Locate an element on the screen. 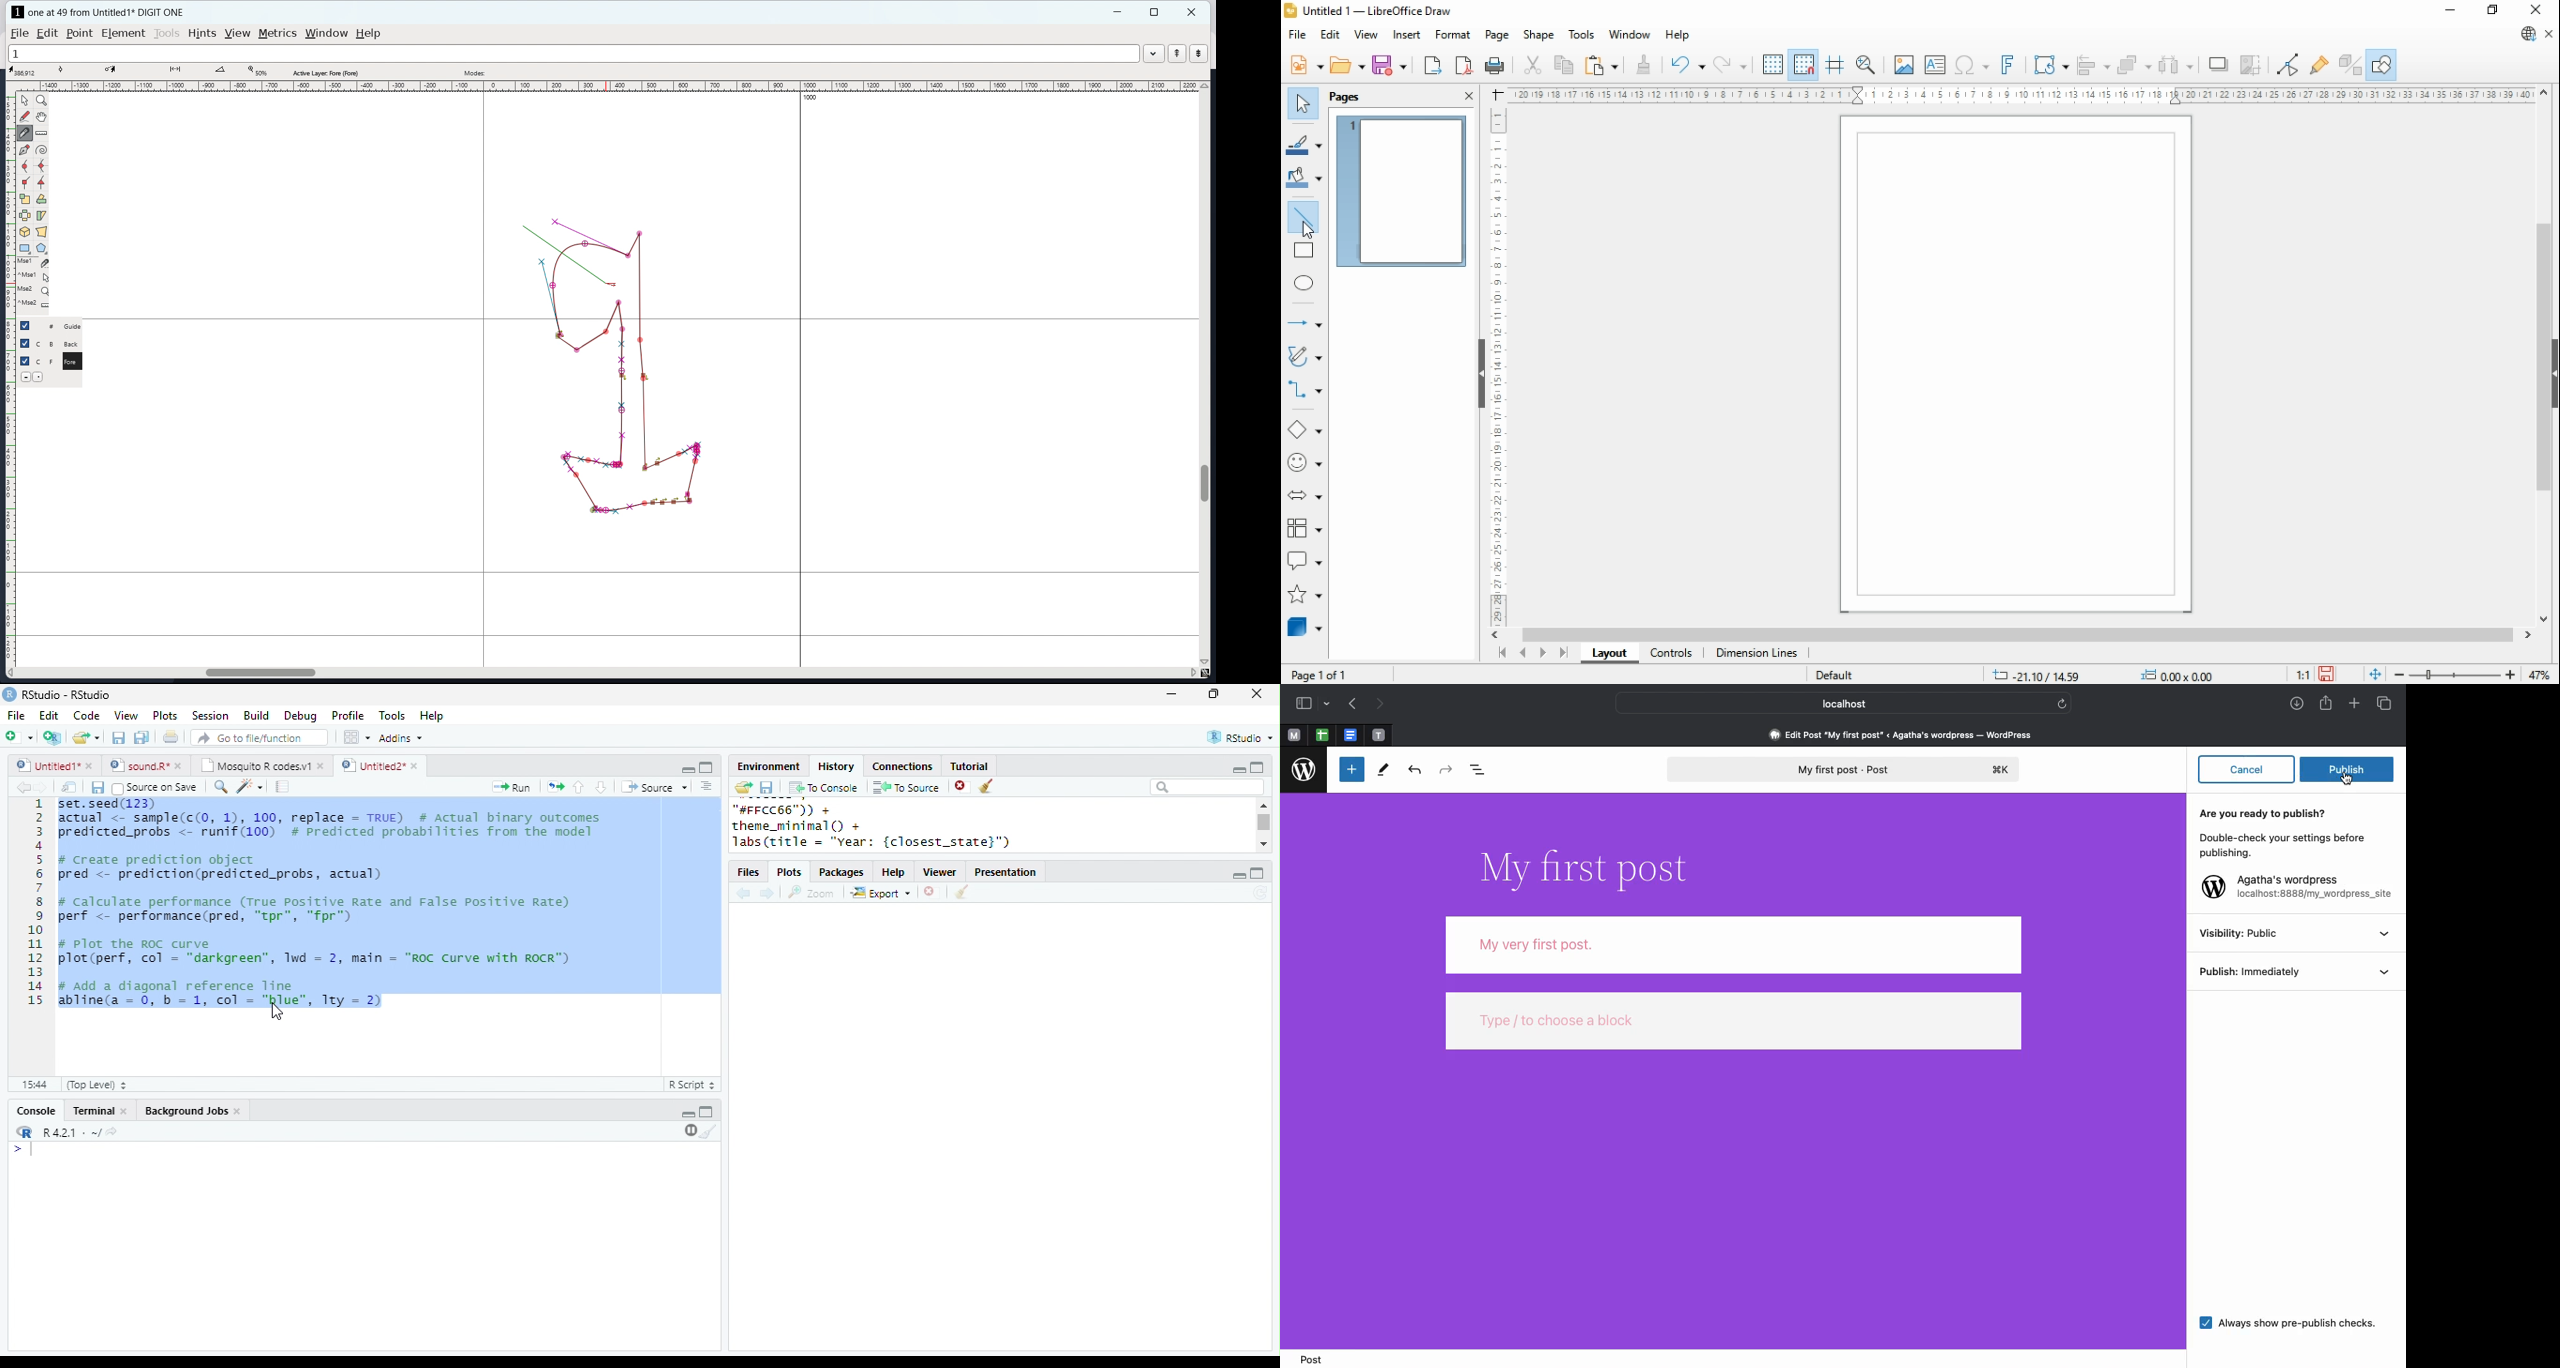 This screenshot has height=1372, width=2576. one at 49 from Untitled1* DIGIT ONE is located at coordinates (113, 12).